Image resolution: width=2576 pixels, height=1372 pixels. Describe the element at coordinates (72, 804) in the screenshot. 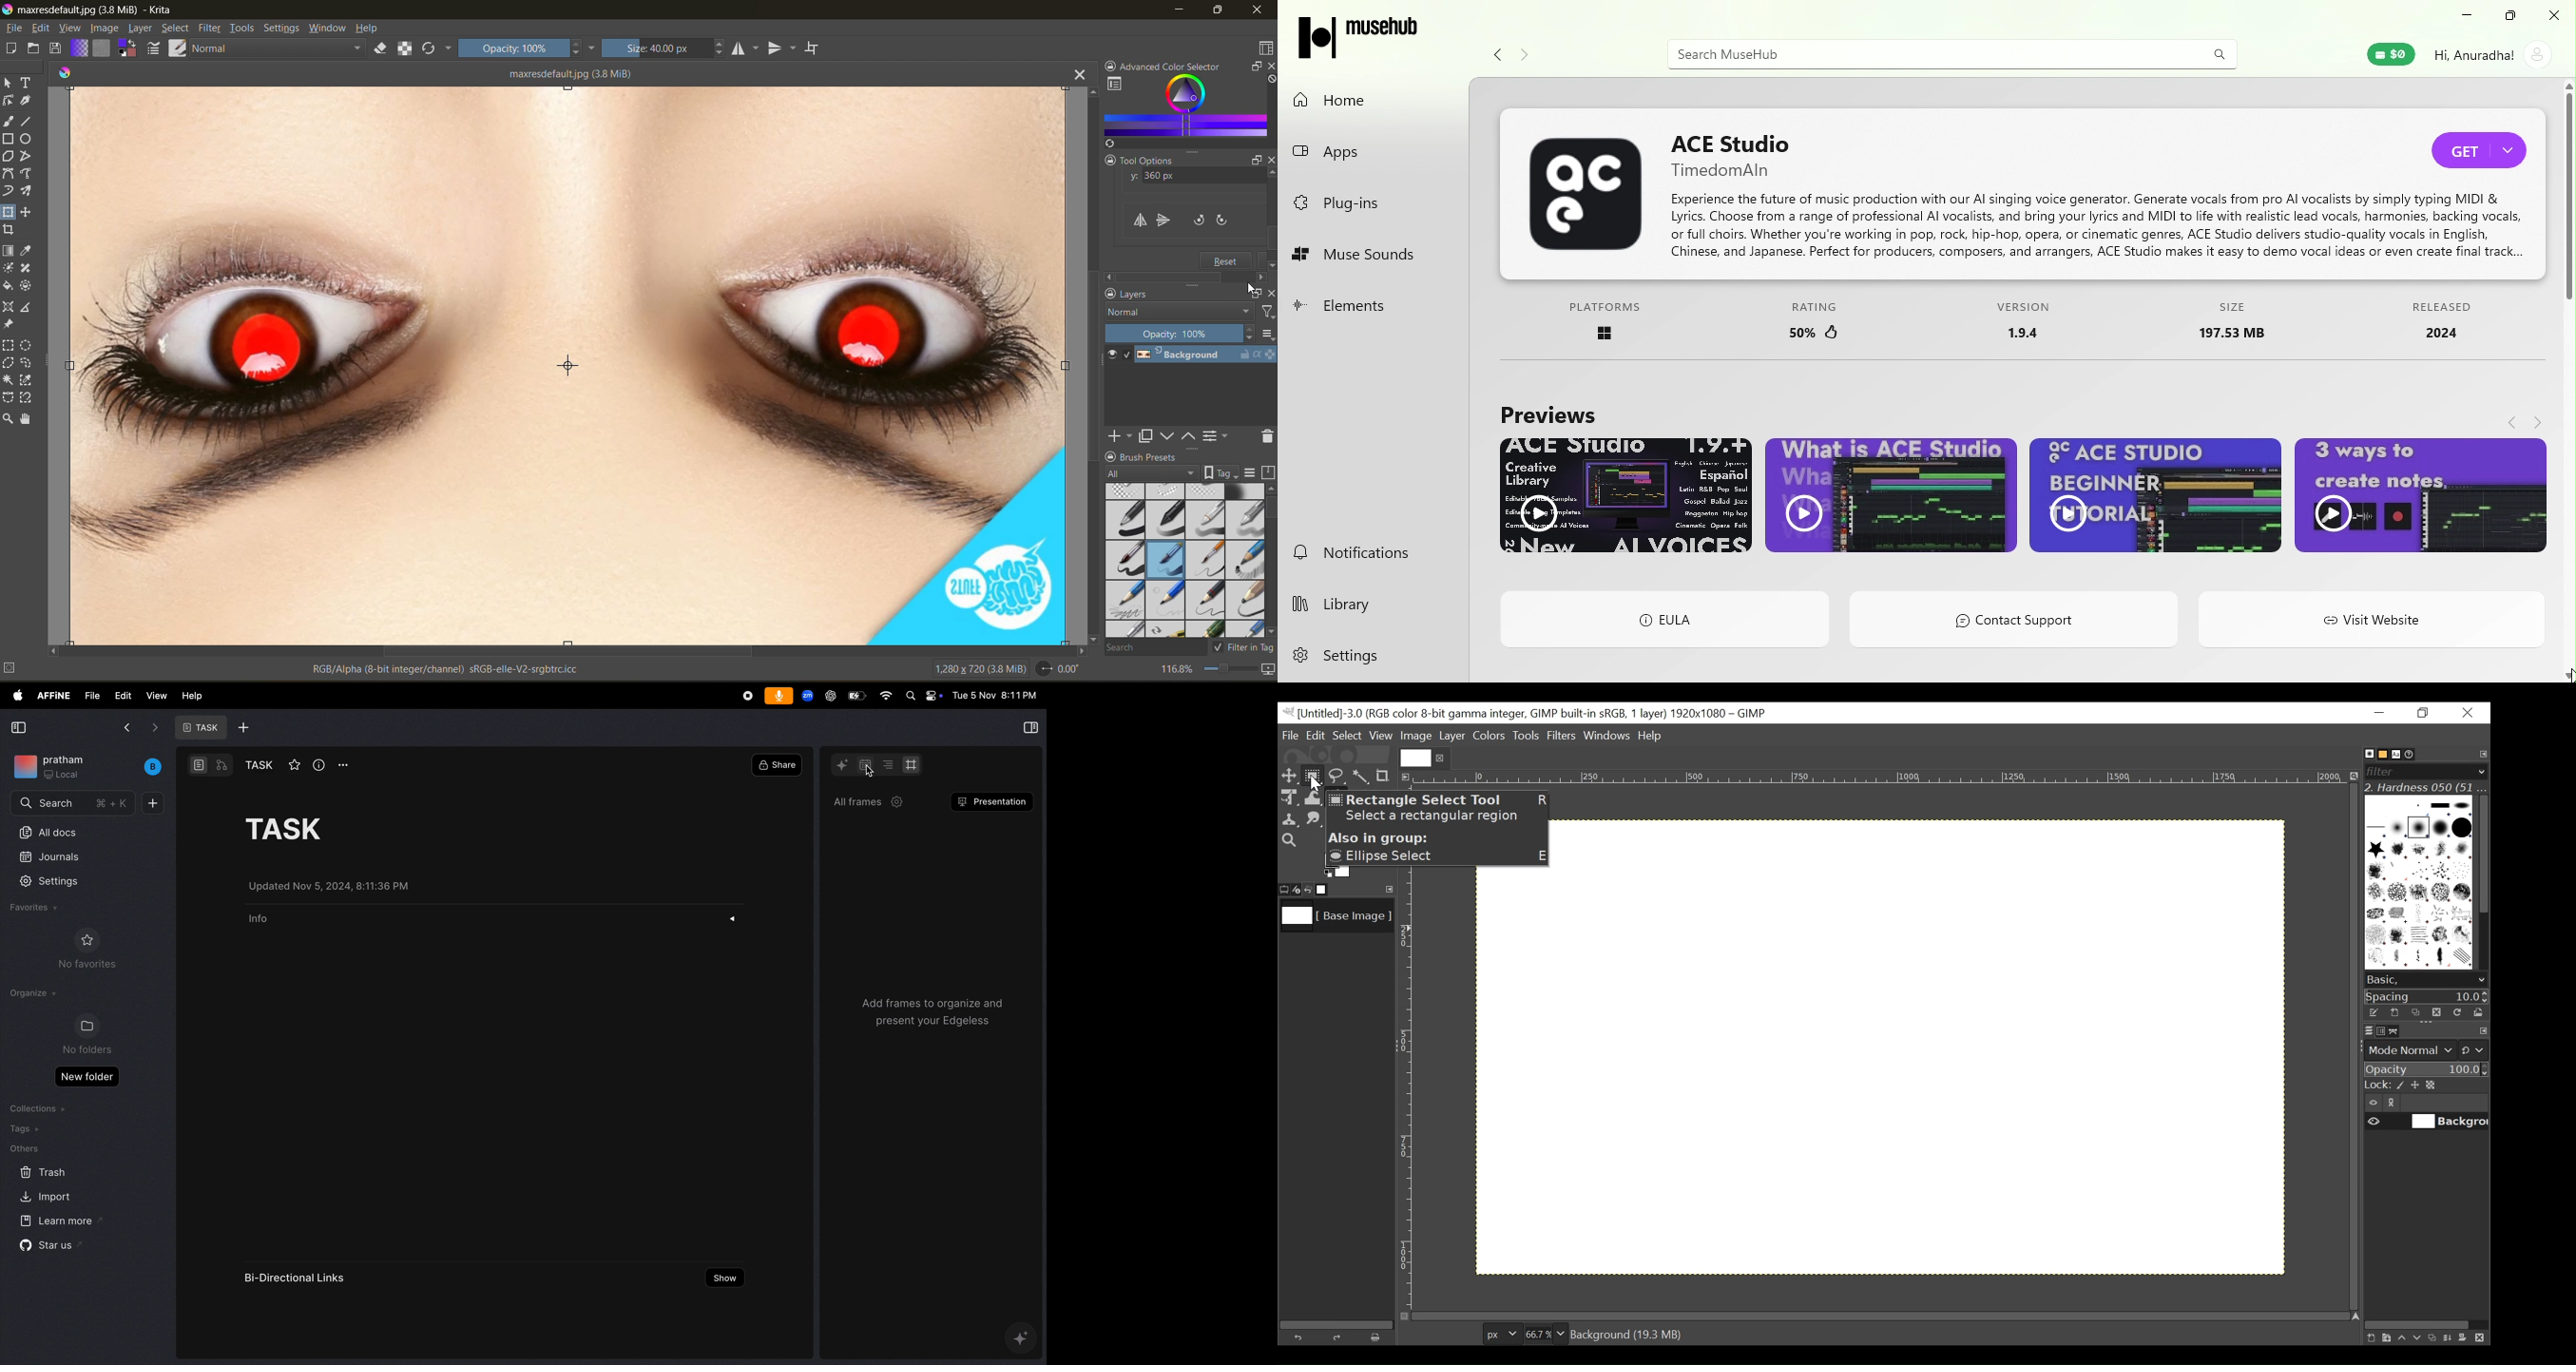

I see `search` at that location.